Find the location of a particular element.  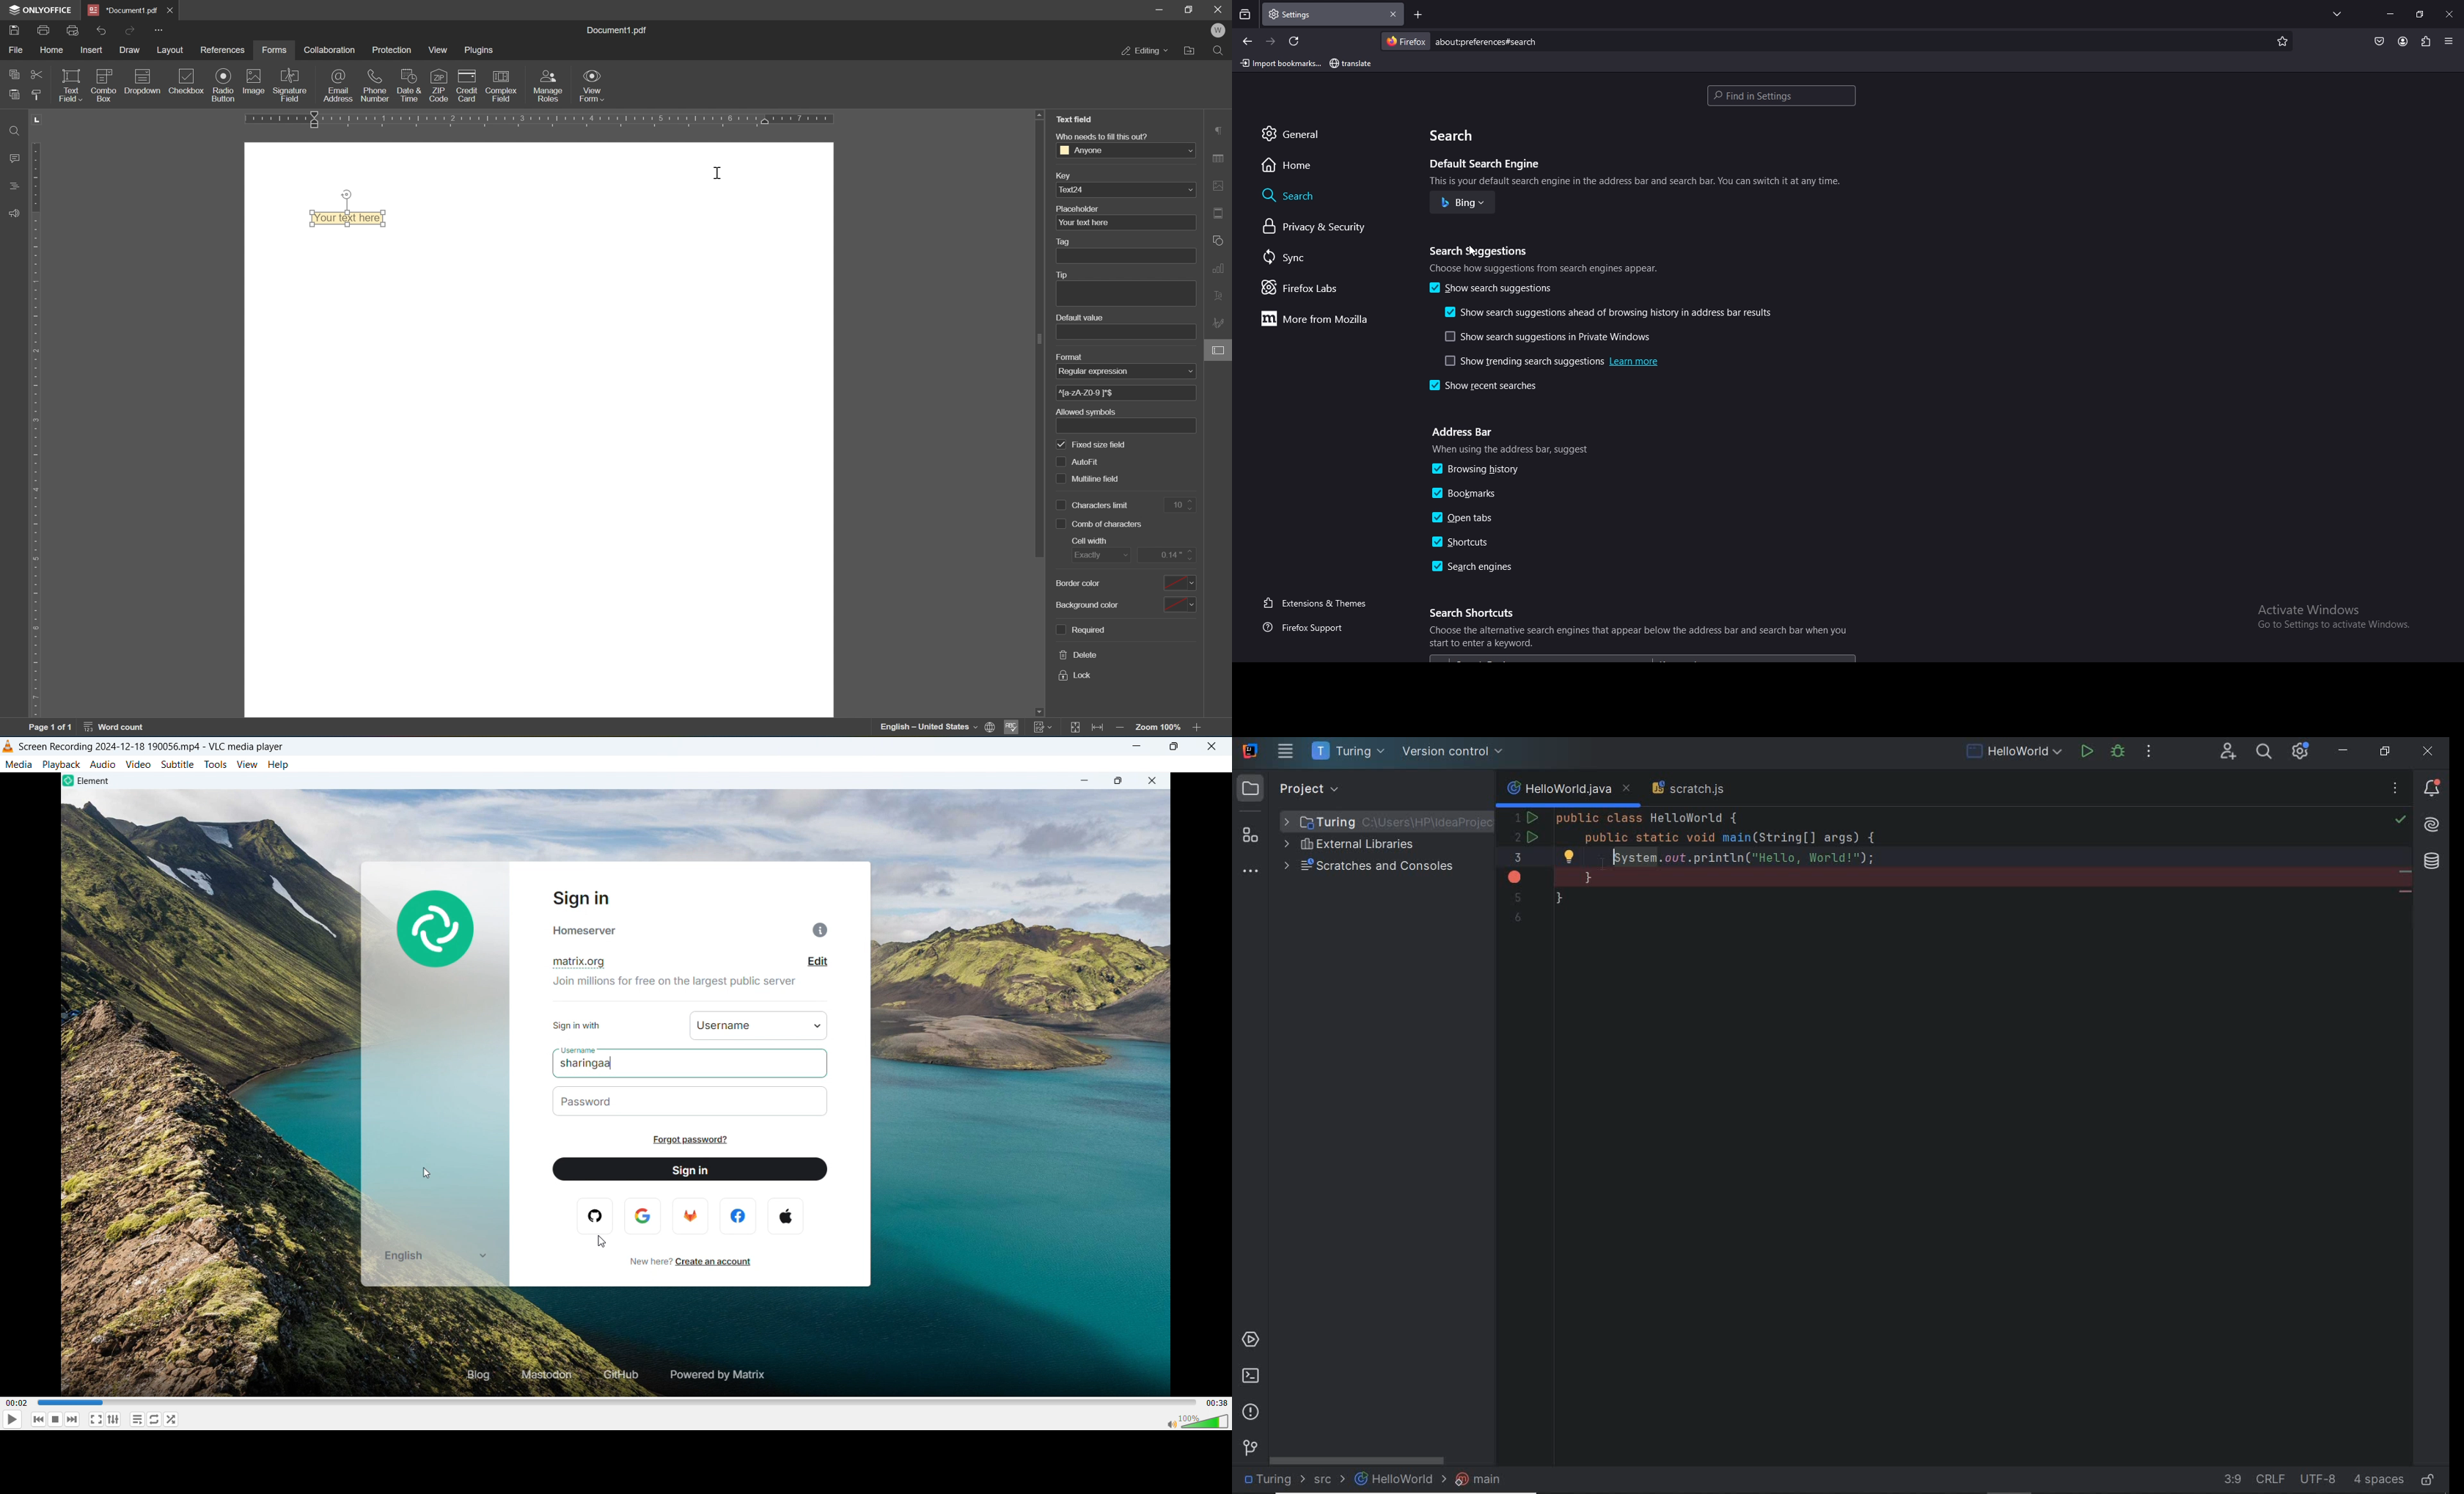

add default value is located at coordinates (1126, 333).